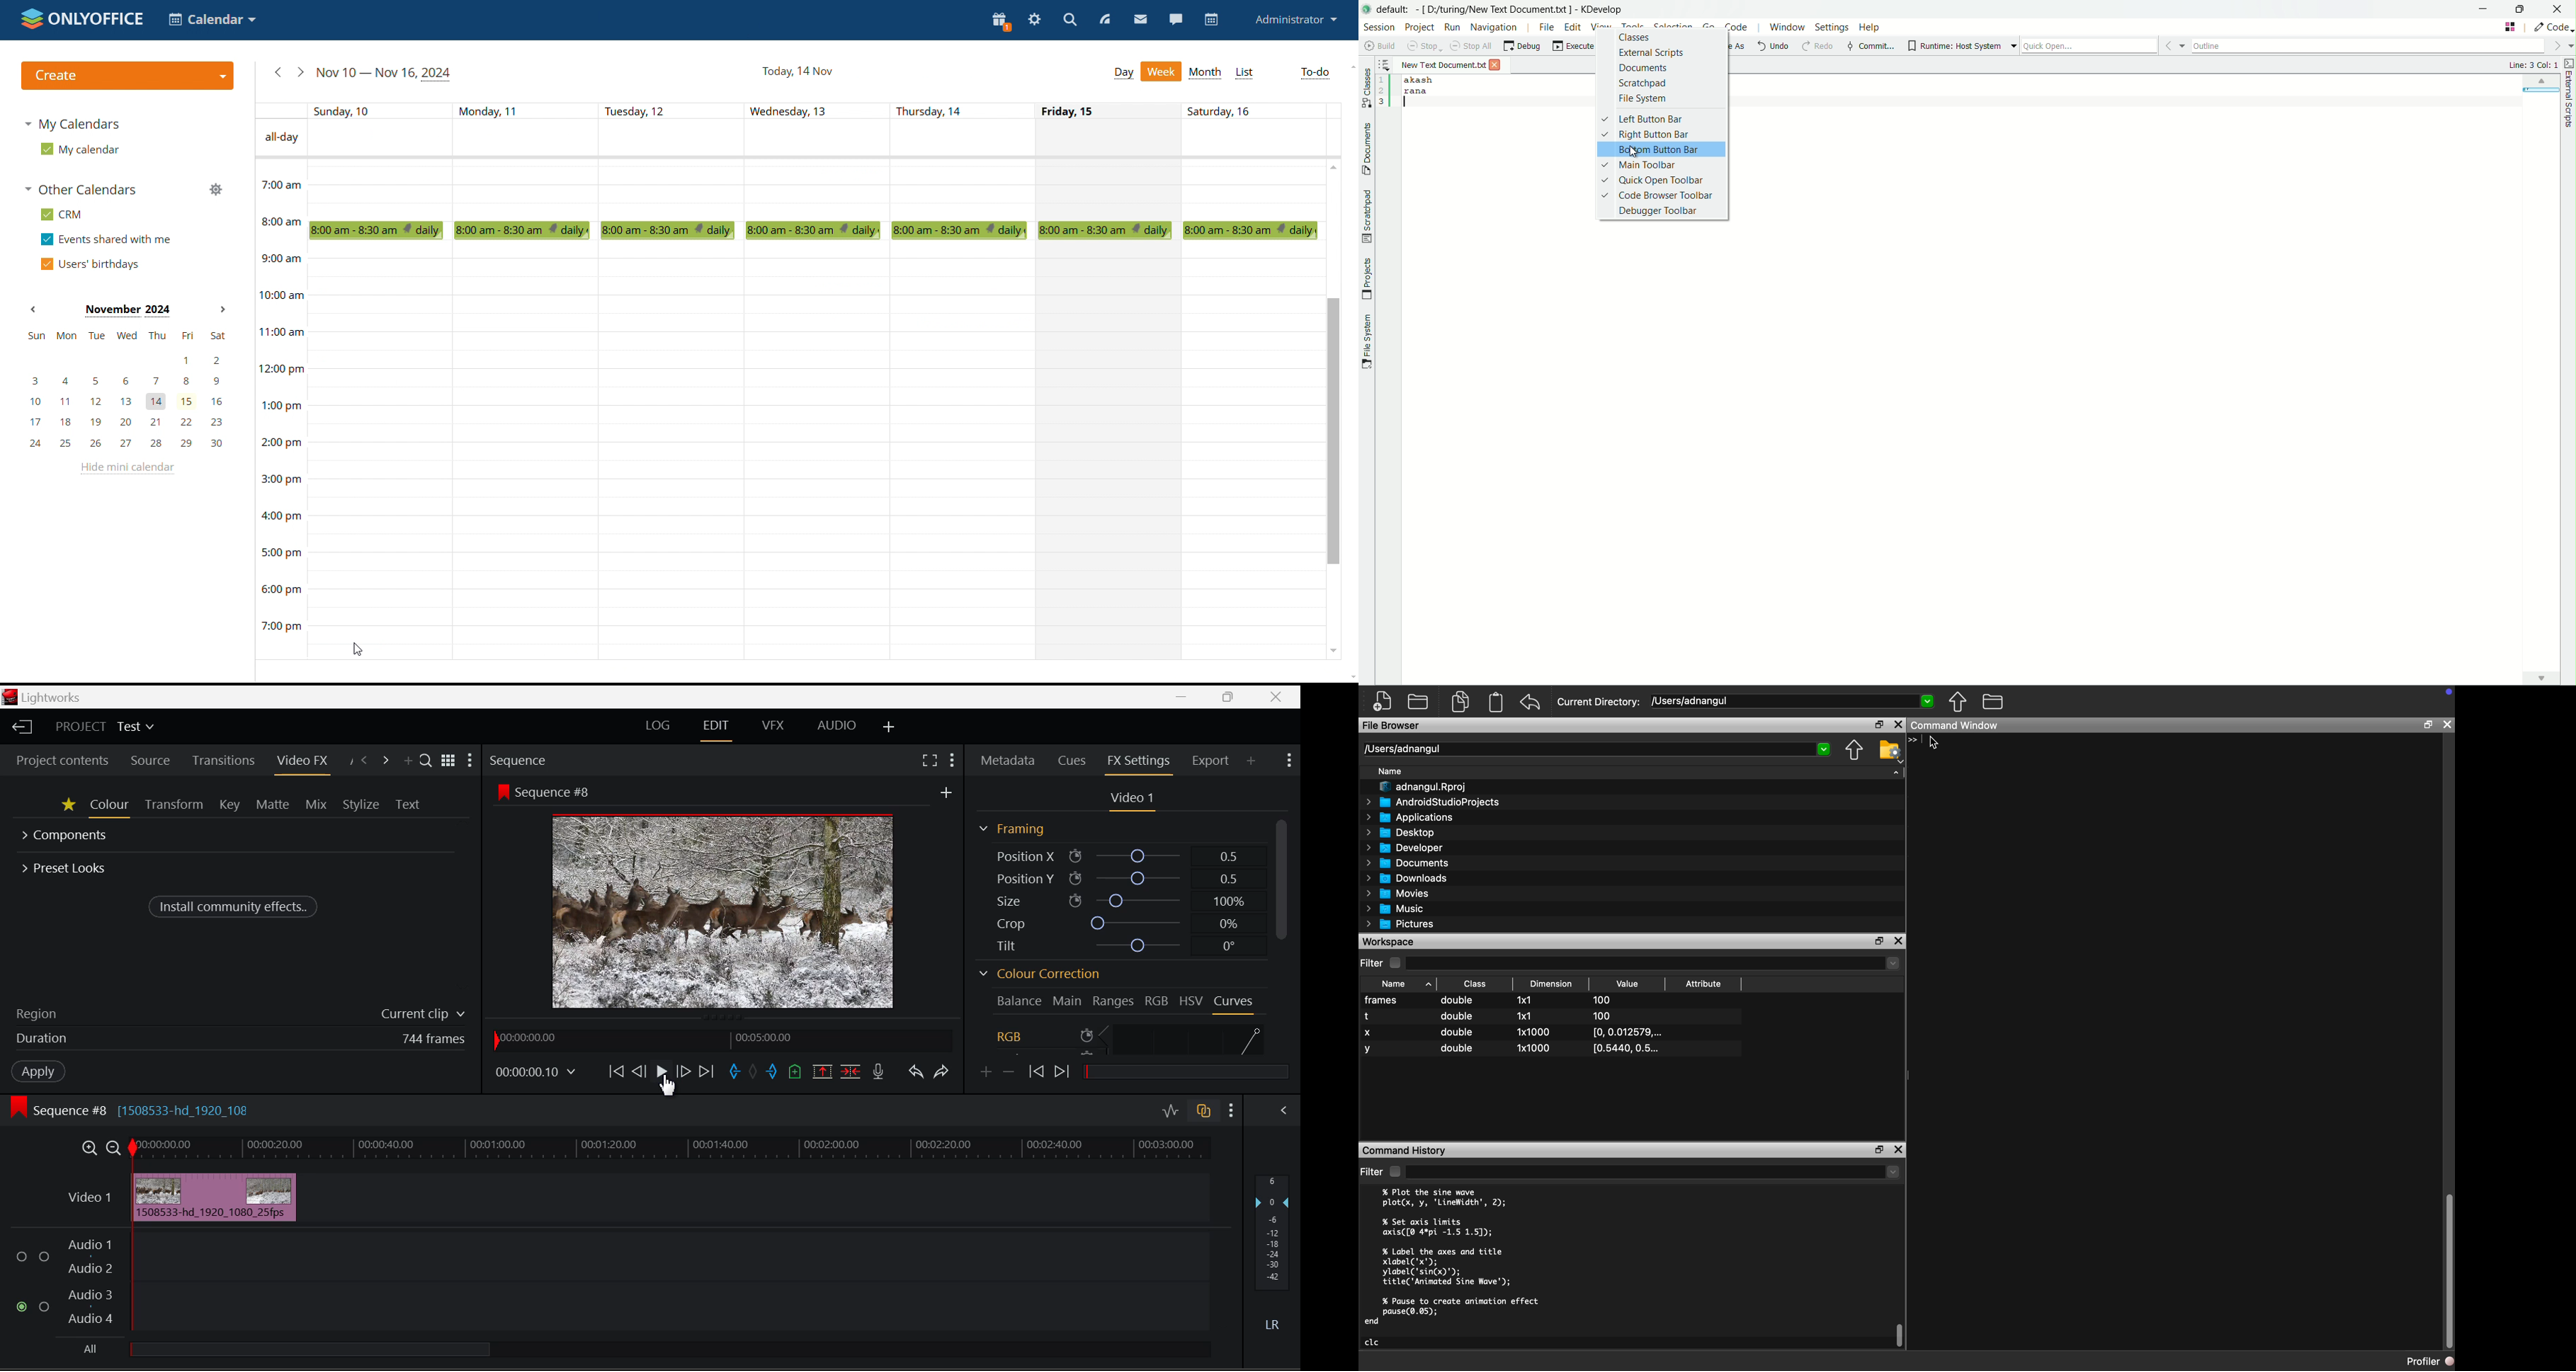 The width and height of the screenshot is (2576, 1372). What do you see at coordinates (133, 1110) in the screenshot?
I see `Sequence Editing Section` at bounding box center [133, 1110].